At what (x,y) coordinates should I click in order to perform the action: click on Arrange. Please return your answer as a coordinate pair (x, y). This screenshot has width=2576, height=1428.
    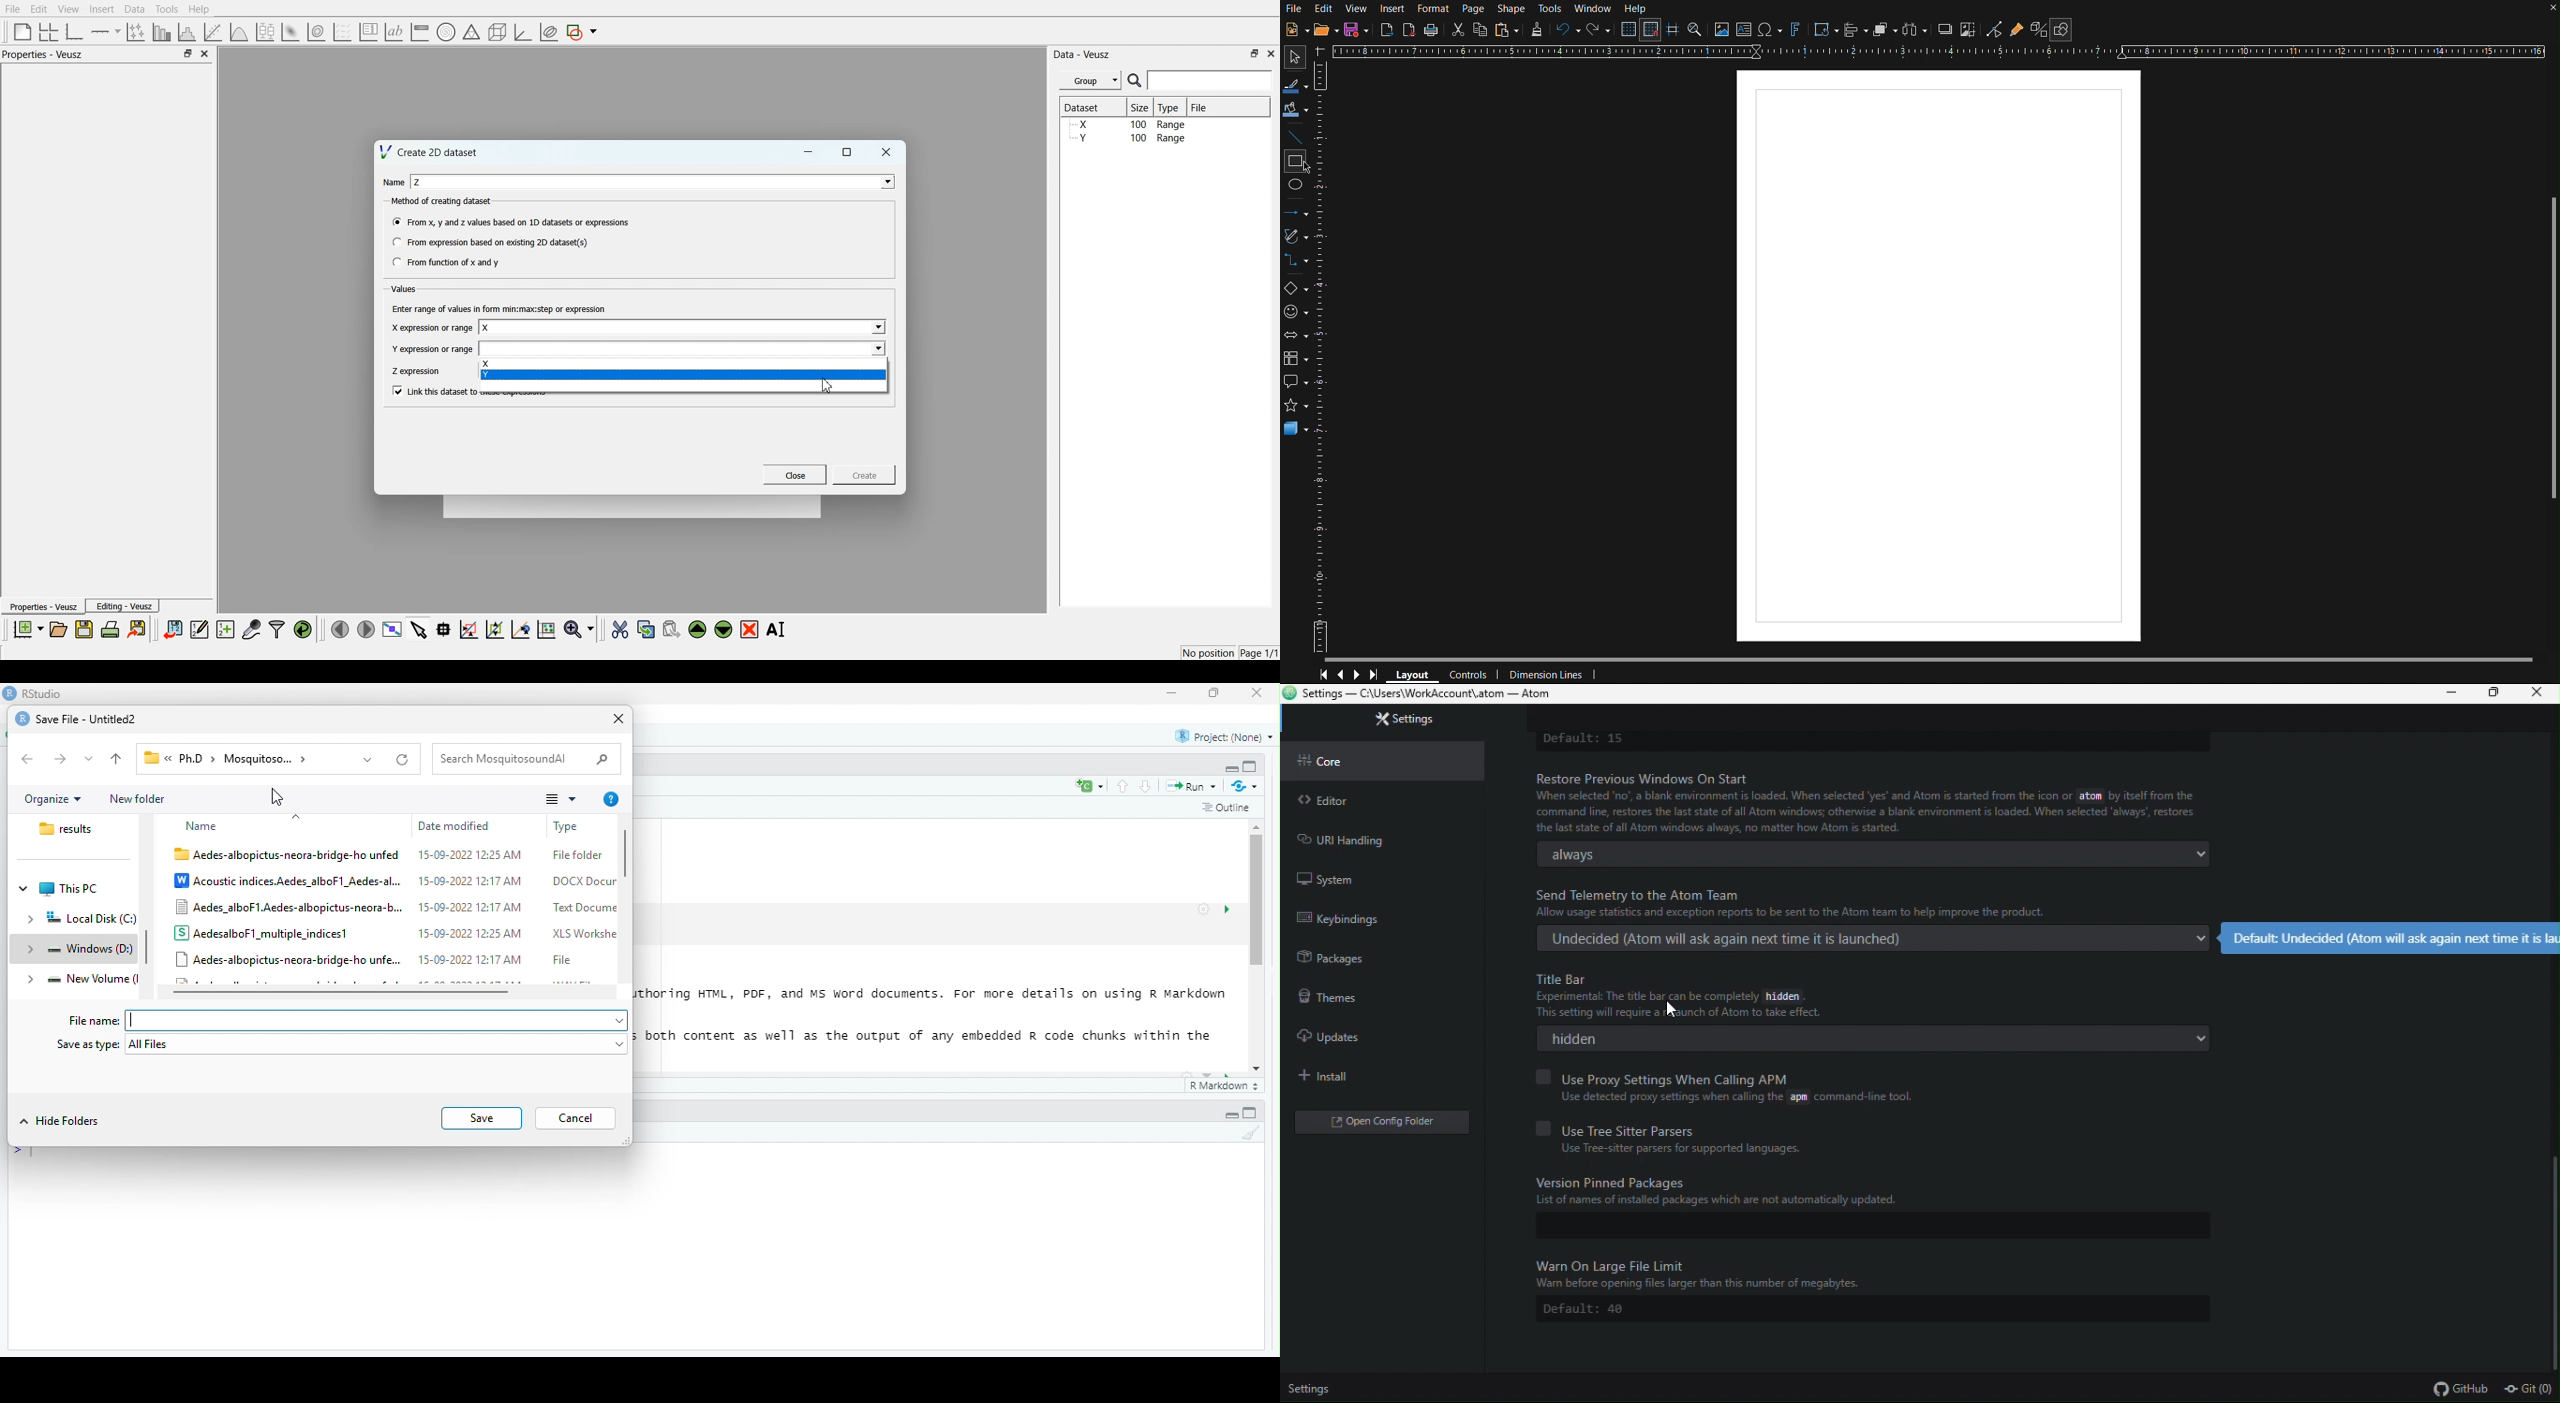
    Looking at the image, I should click on (1885, 29).